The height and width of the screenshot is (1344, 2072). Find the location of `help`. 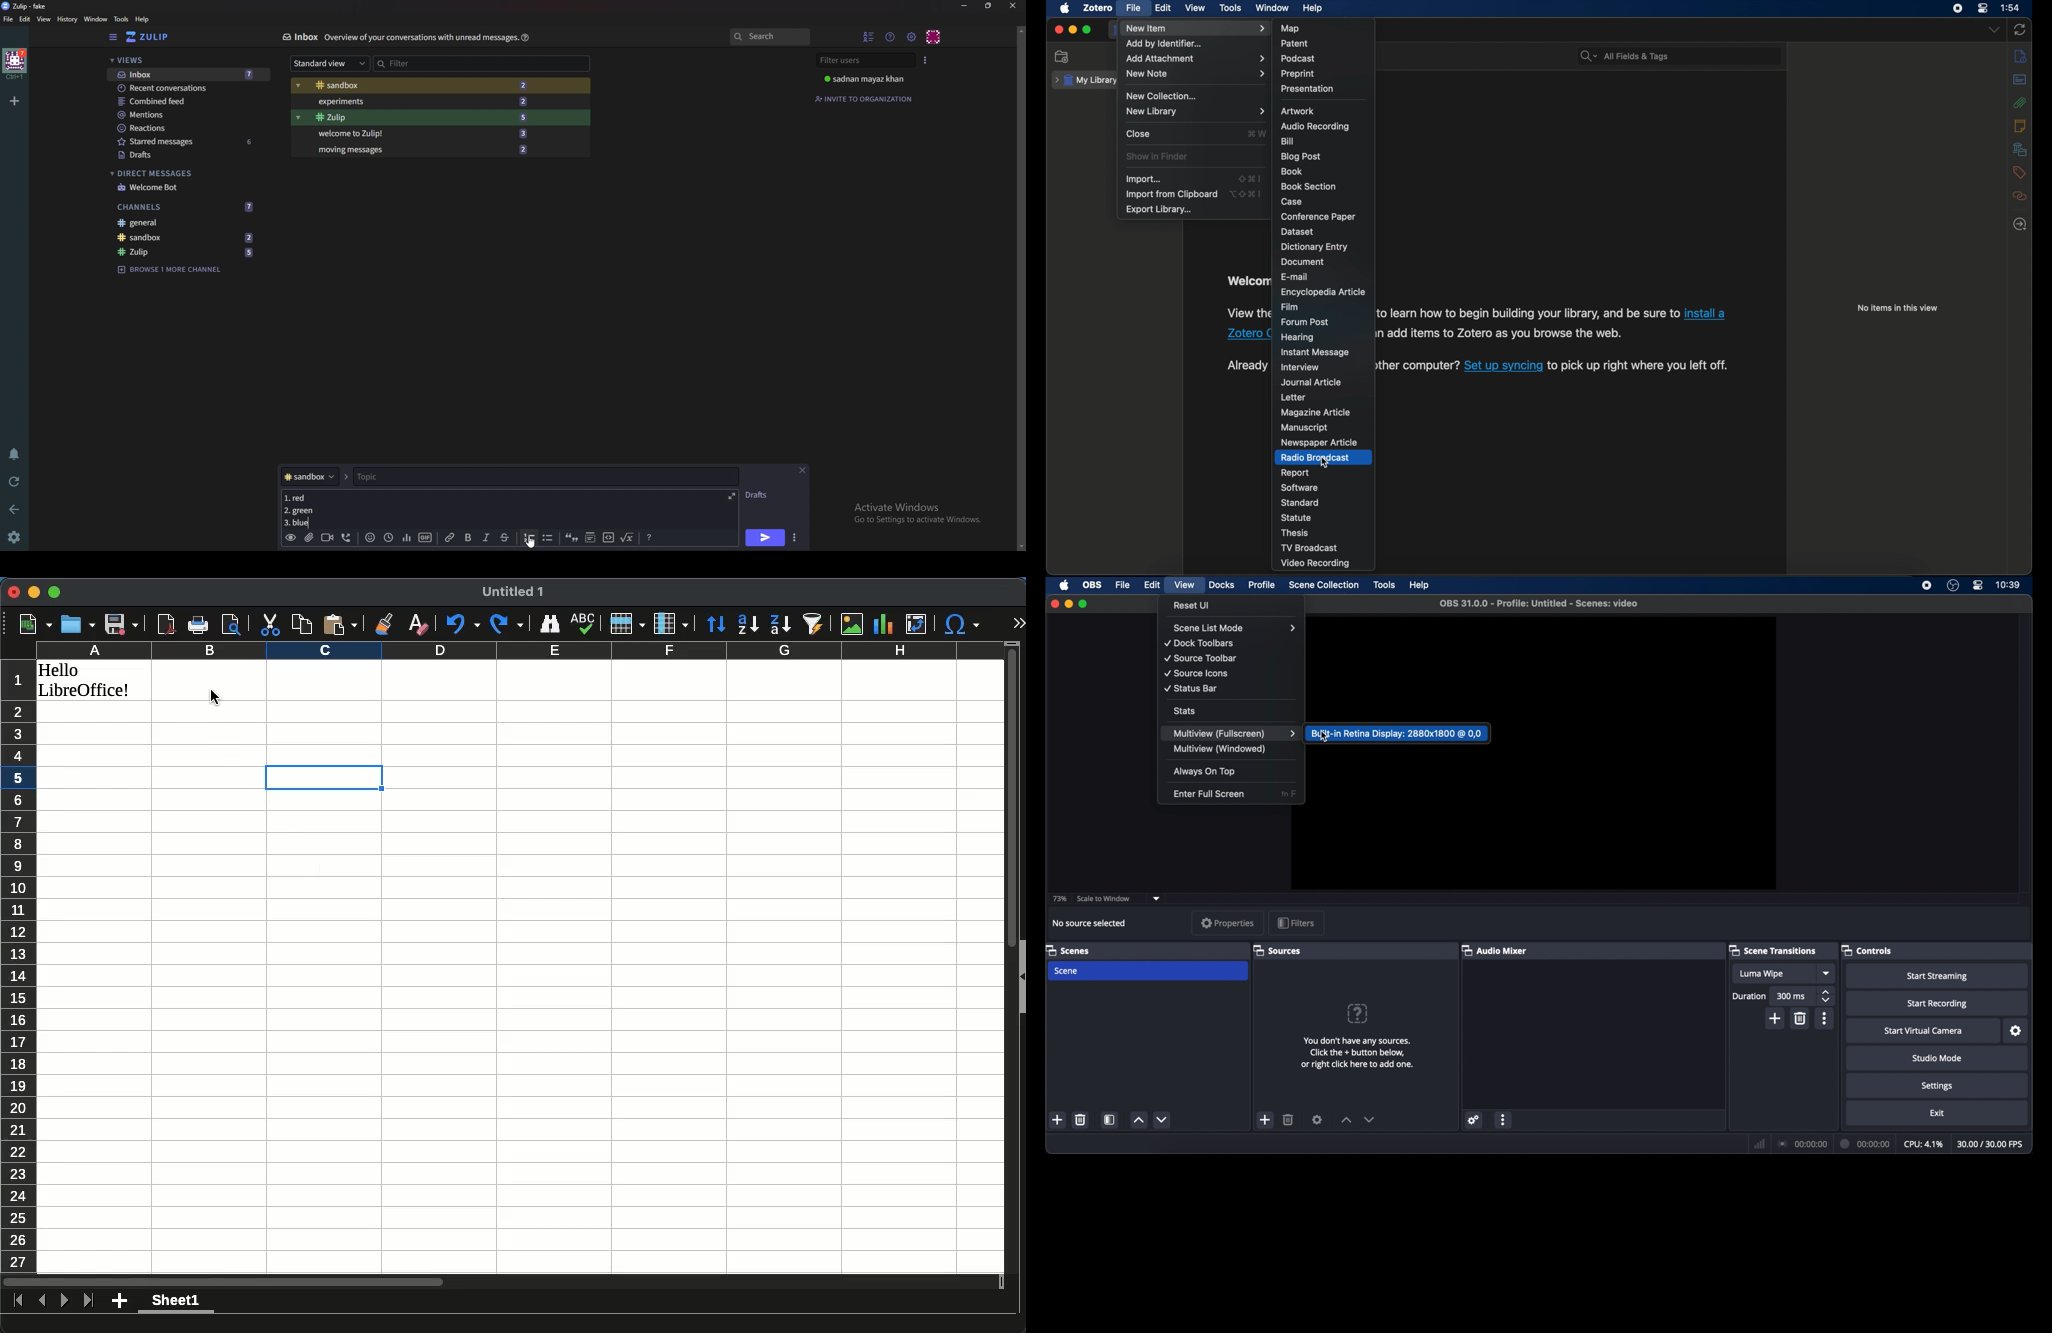

help is located at coordinates (1314, 9).